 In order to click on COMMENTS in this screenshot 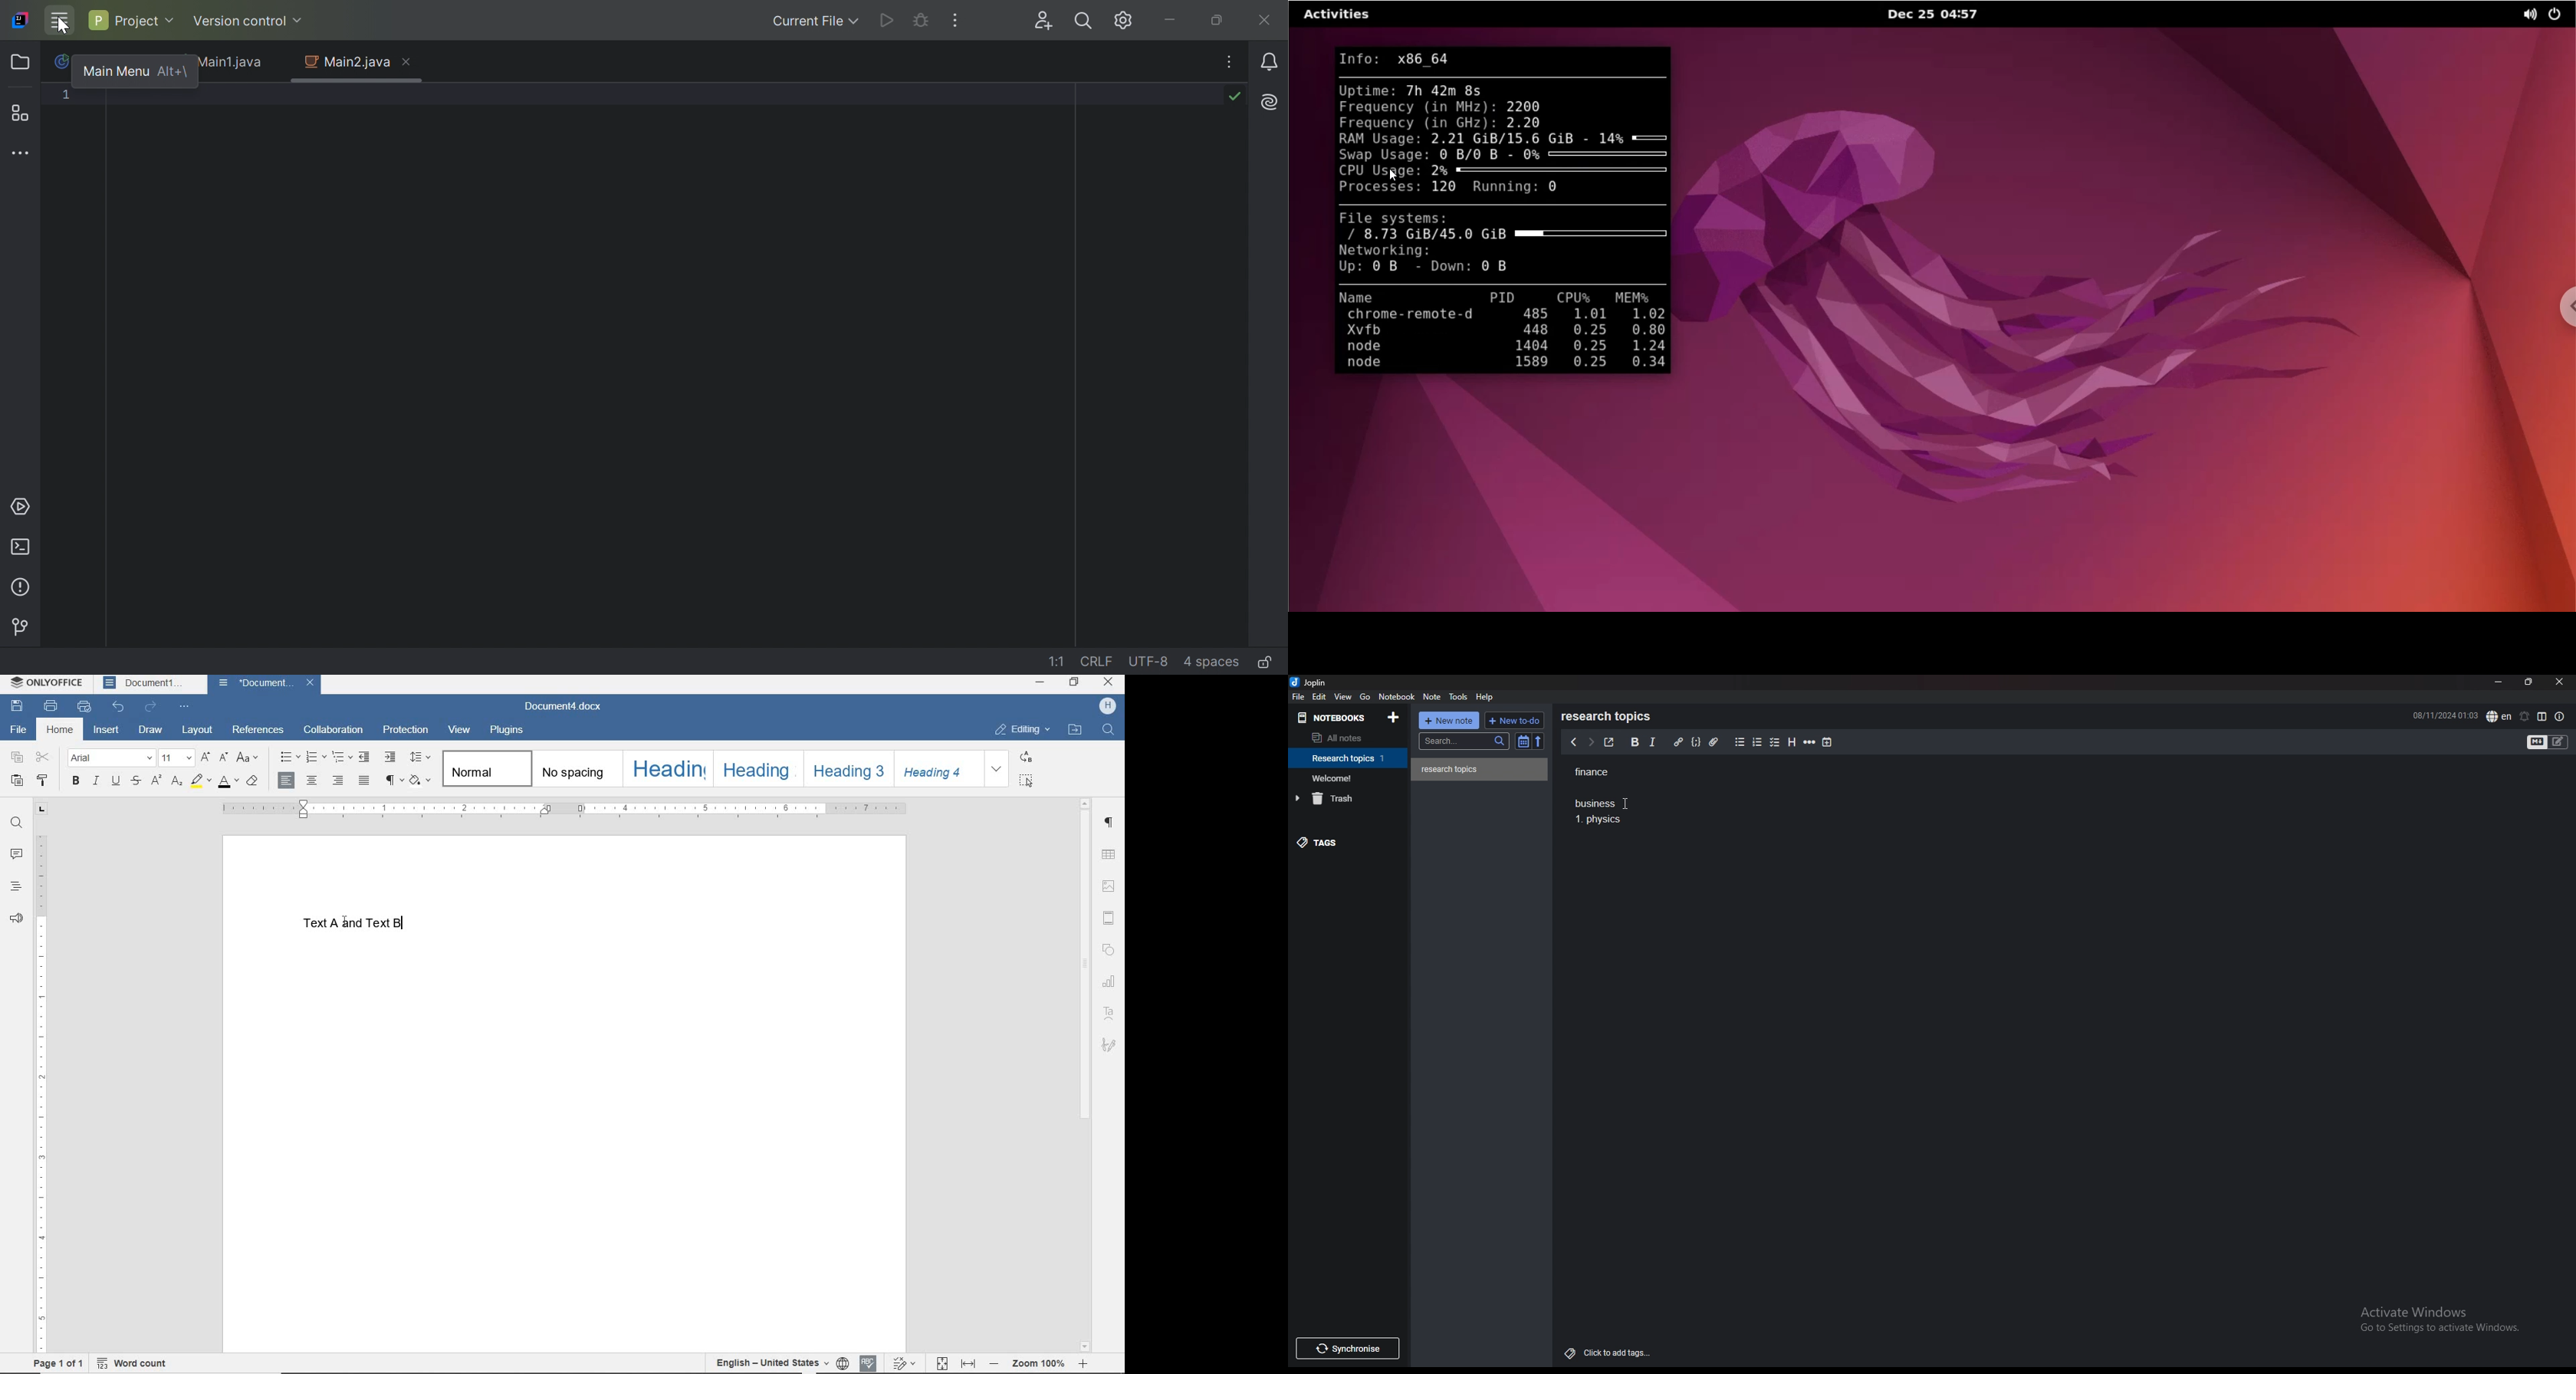, I will do `click(17, 852)`.